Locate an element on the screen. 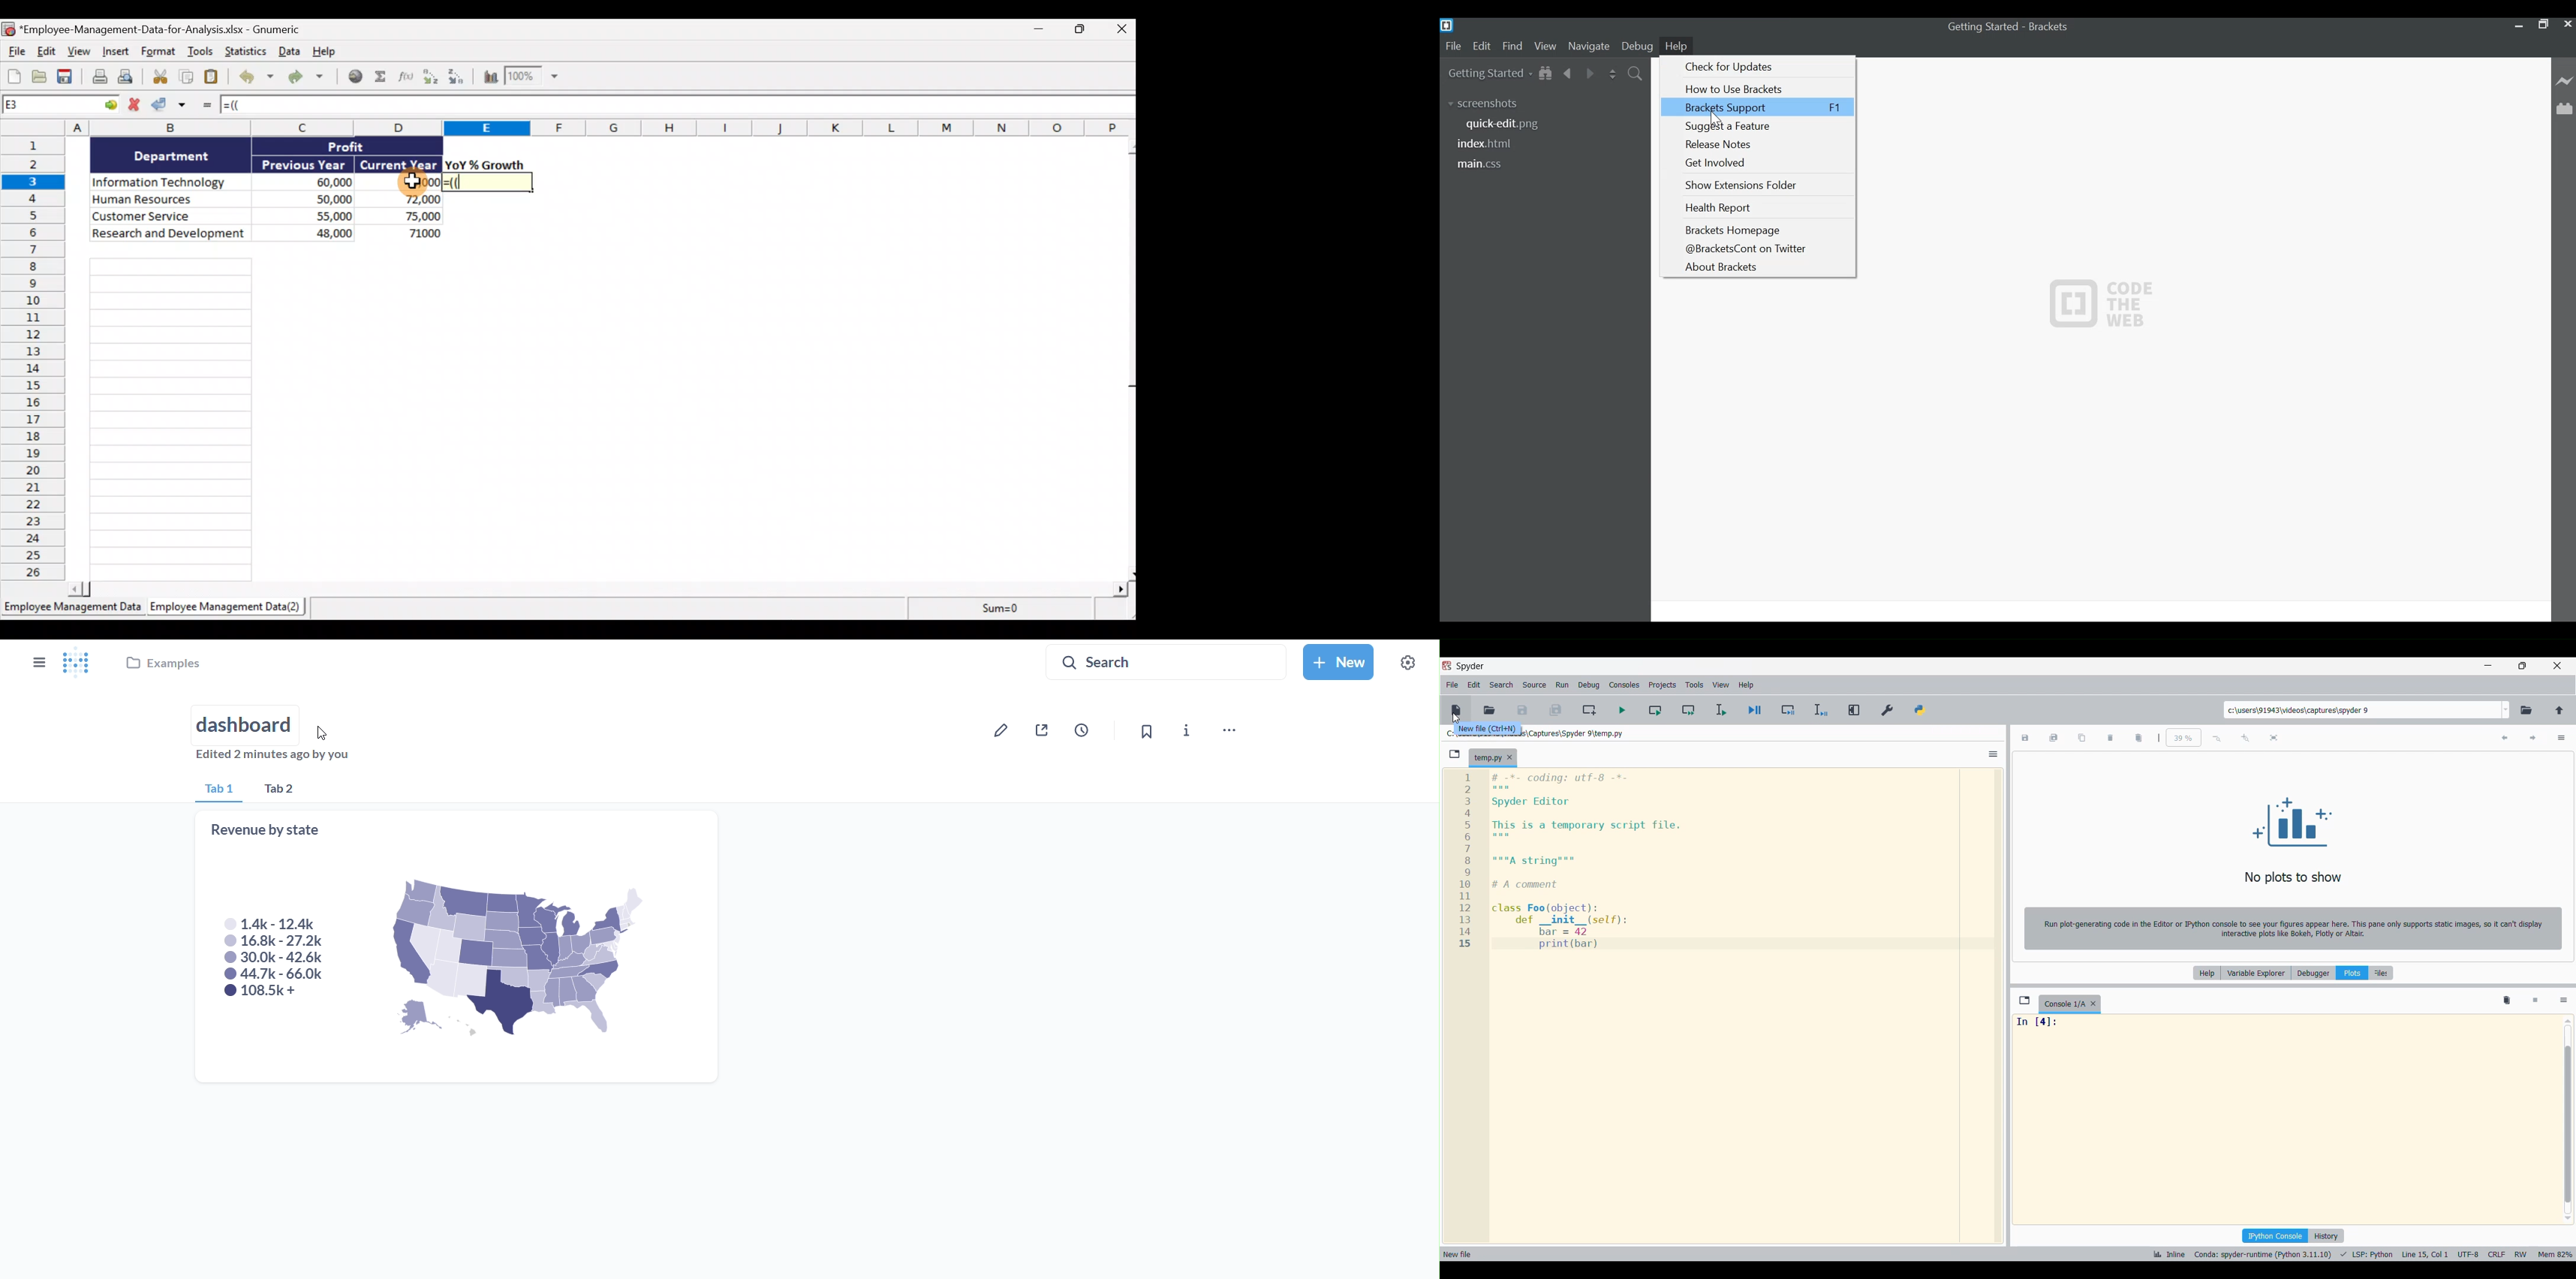 The image size is (2576, 1288). Cursor is located at coordinates (413, 179).